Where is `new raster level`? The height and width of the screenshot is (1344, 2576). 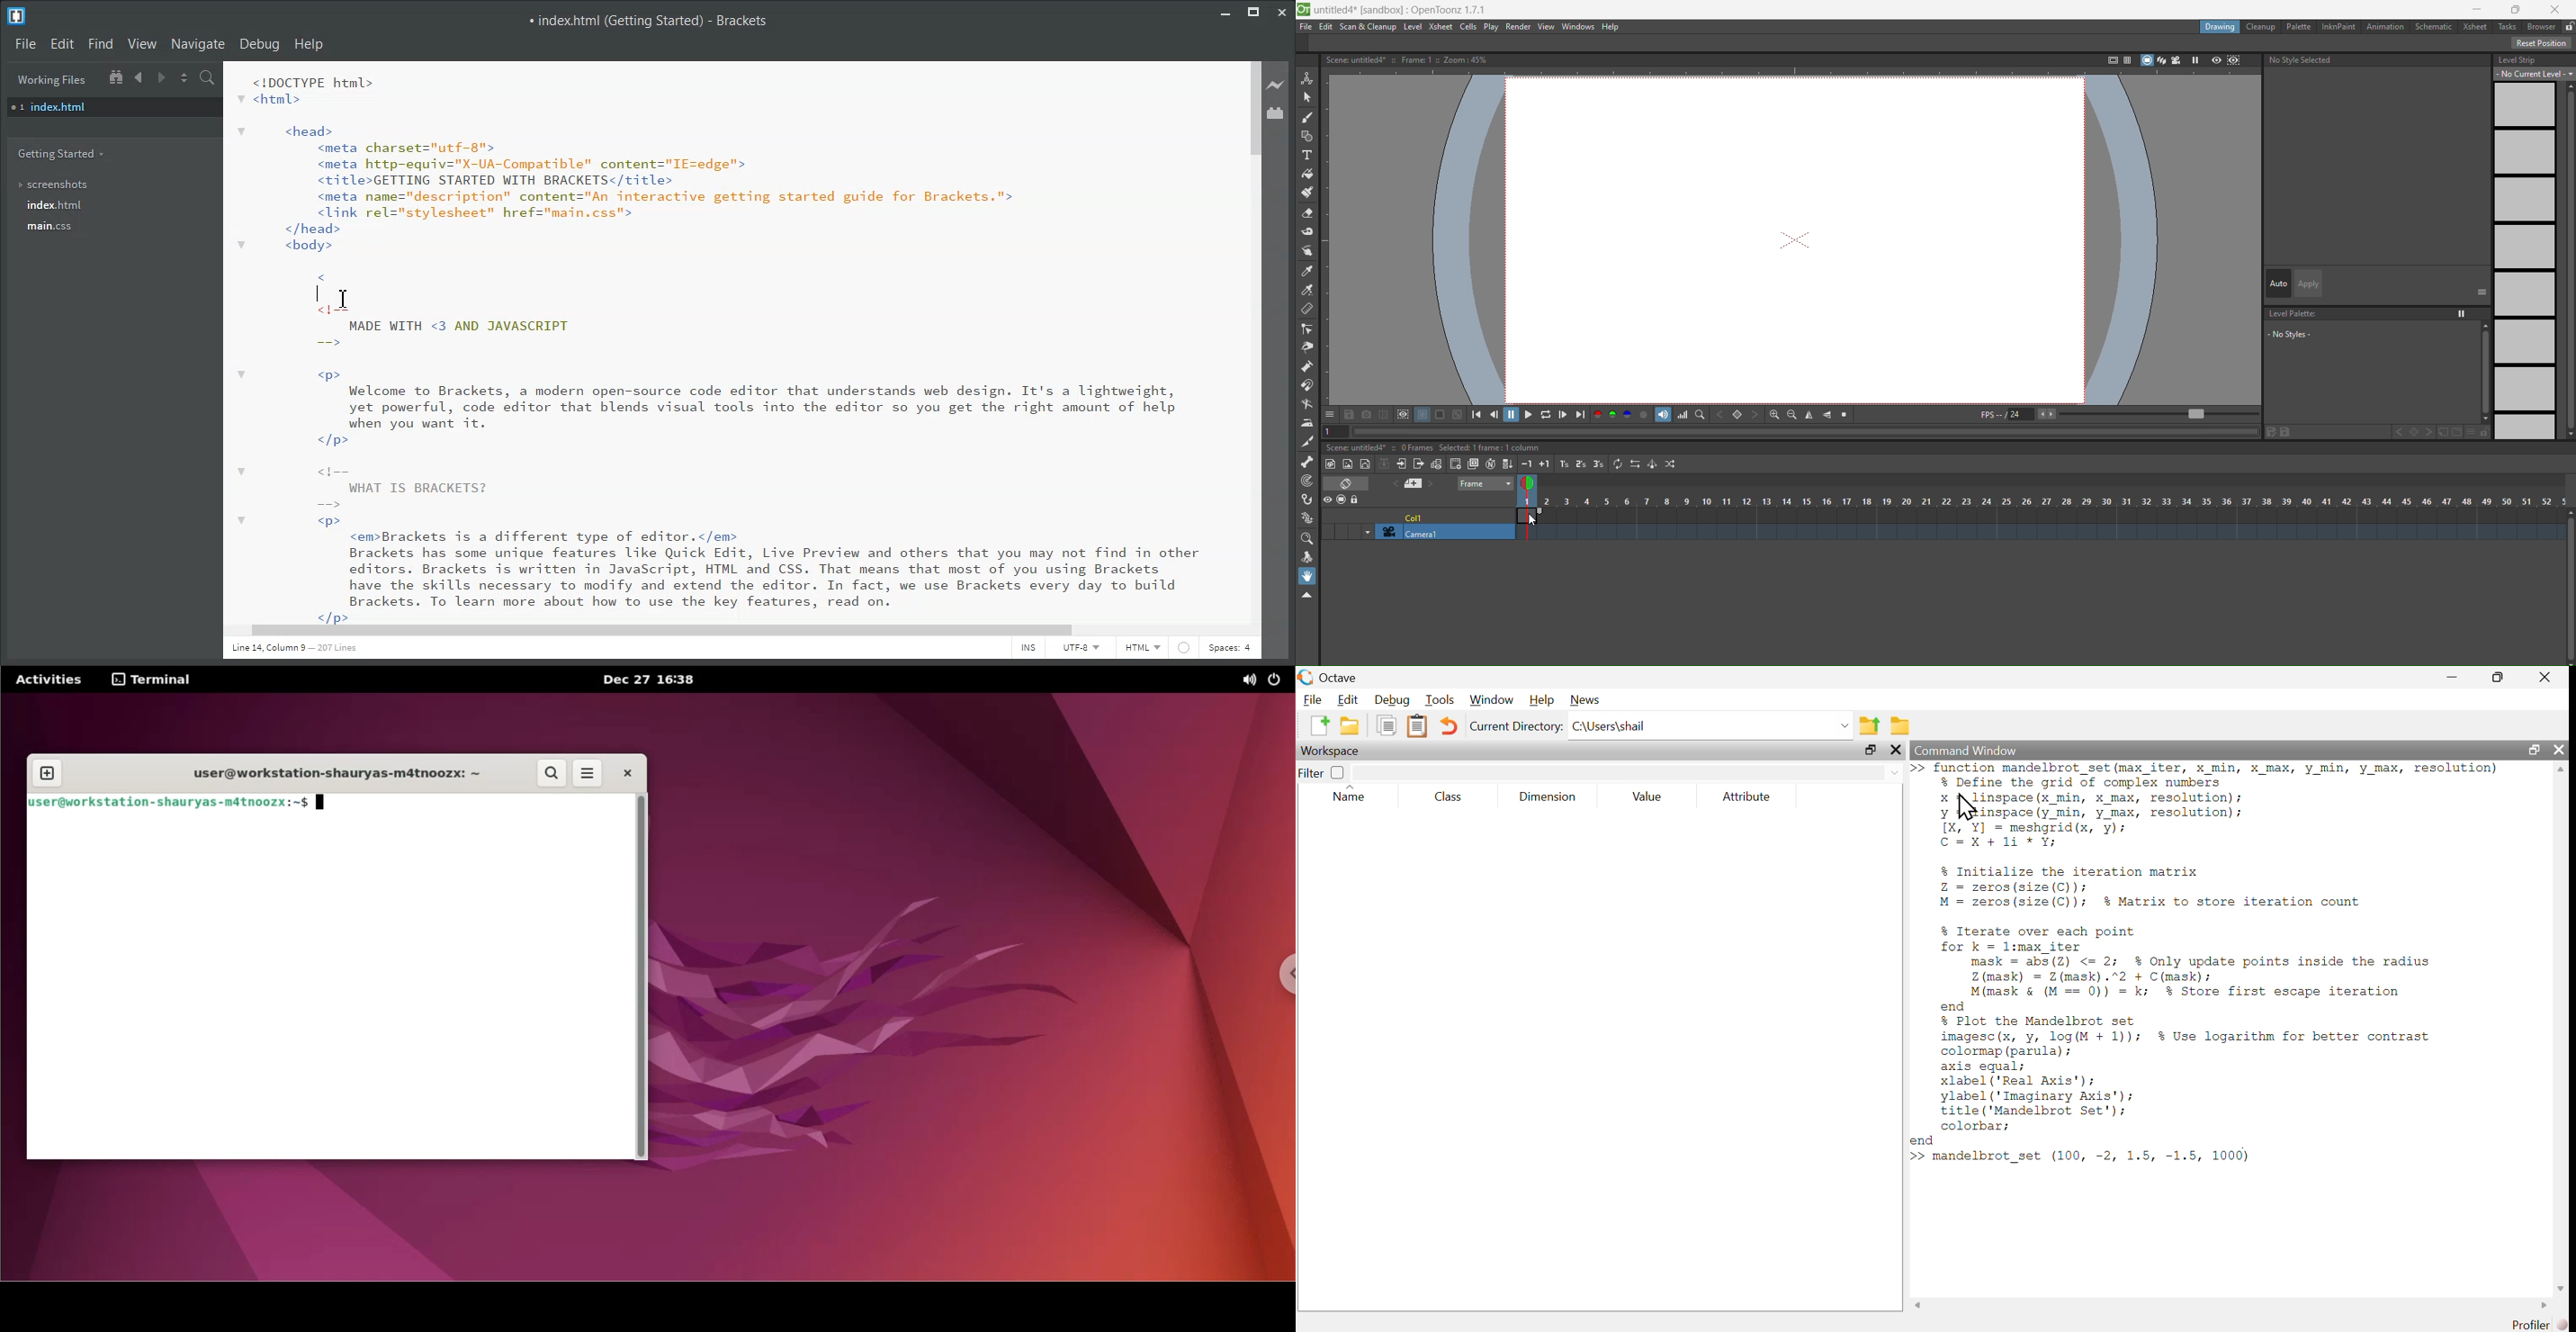 new raster level is located at coordinates (1348, 465).